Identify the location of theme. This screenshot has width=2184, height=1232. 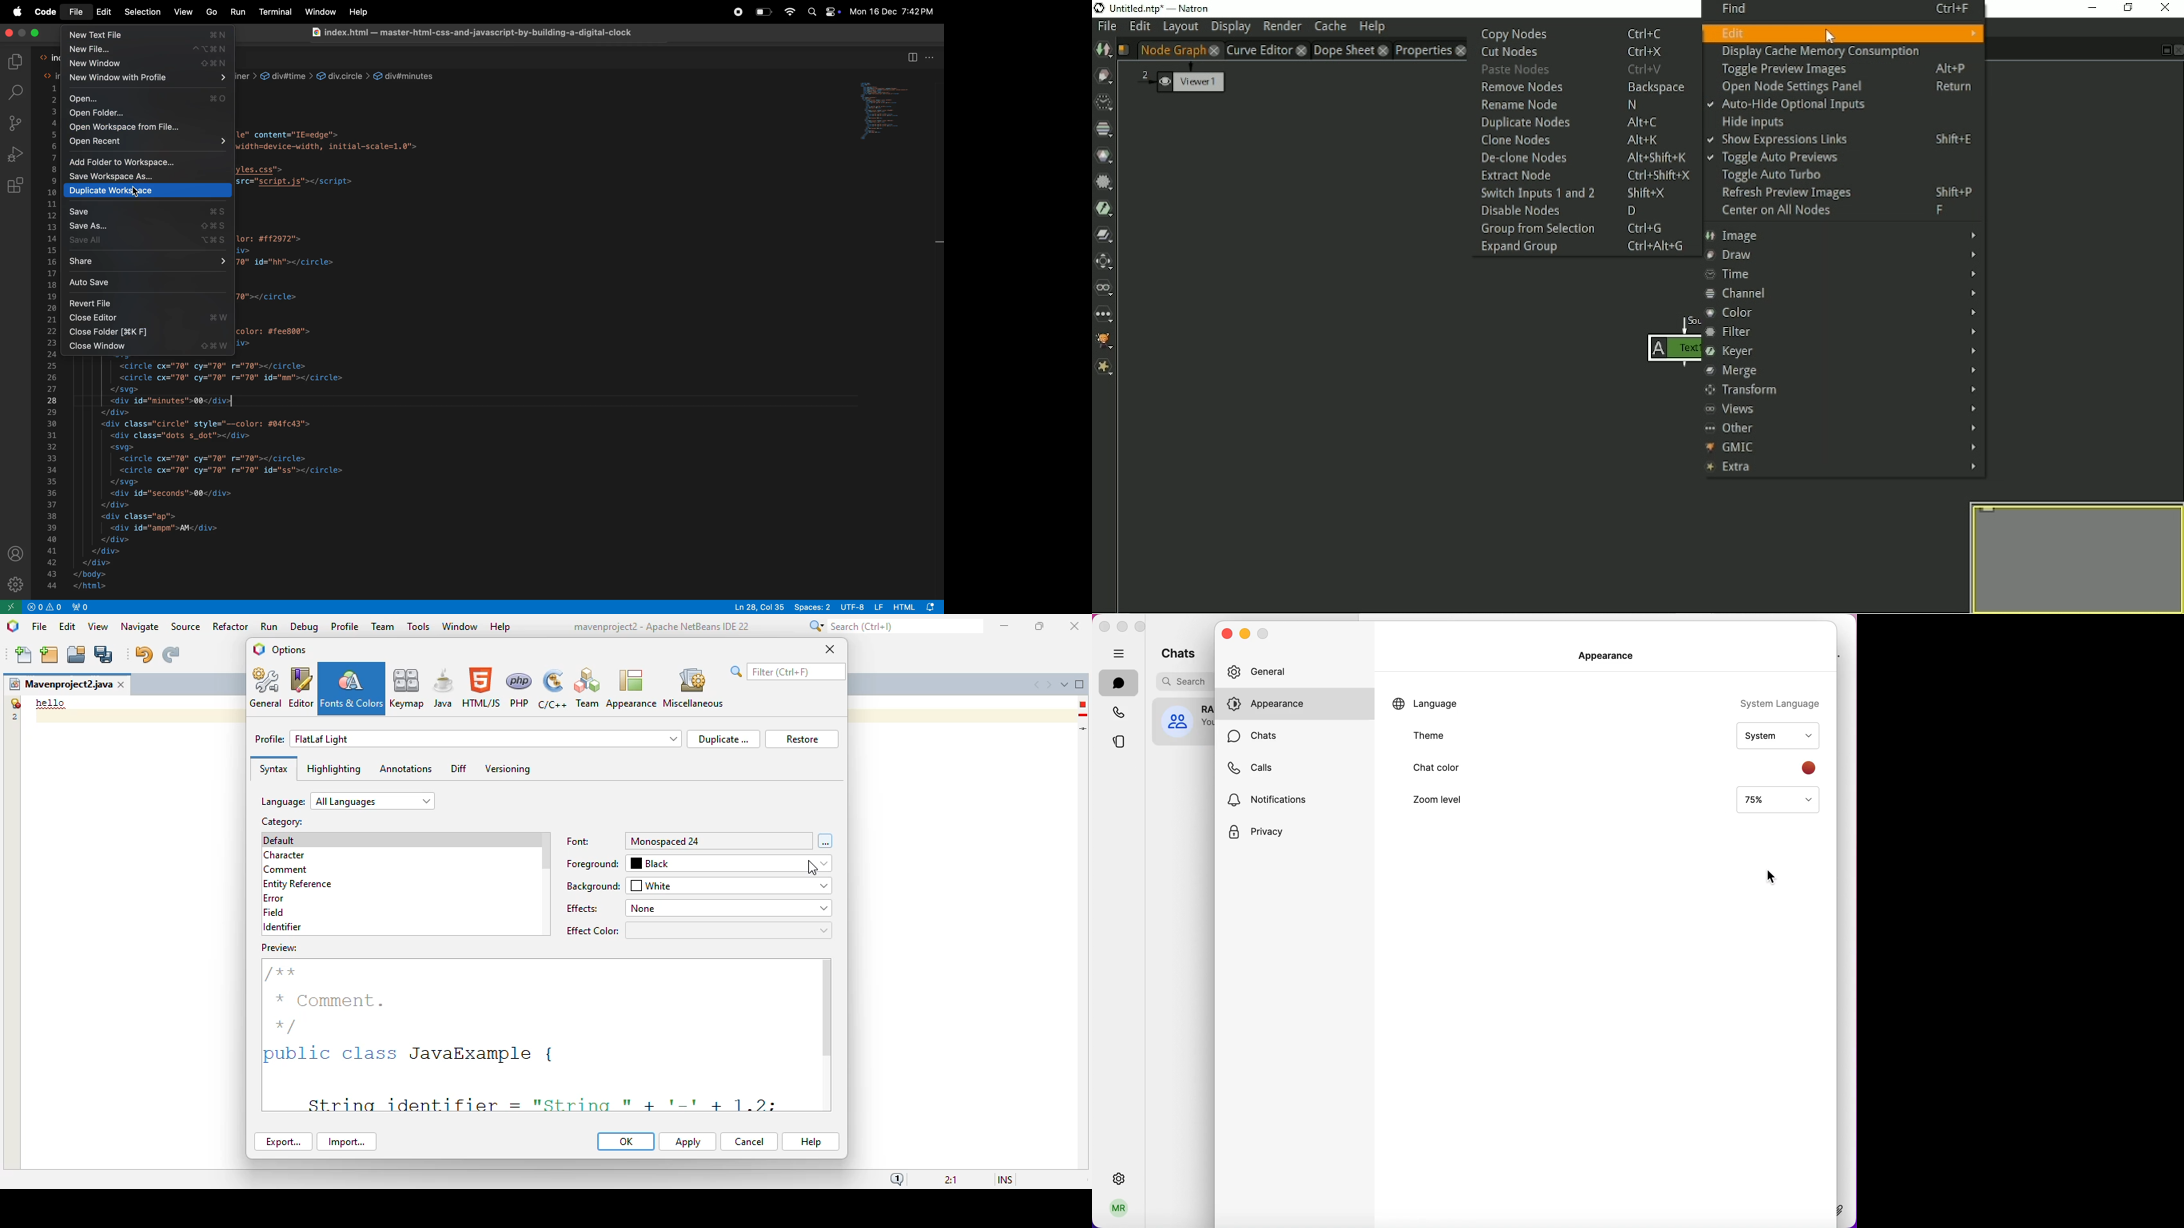
(1458, 735).